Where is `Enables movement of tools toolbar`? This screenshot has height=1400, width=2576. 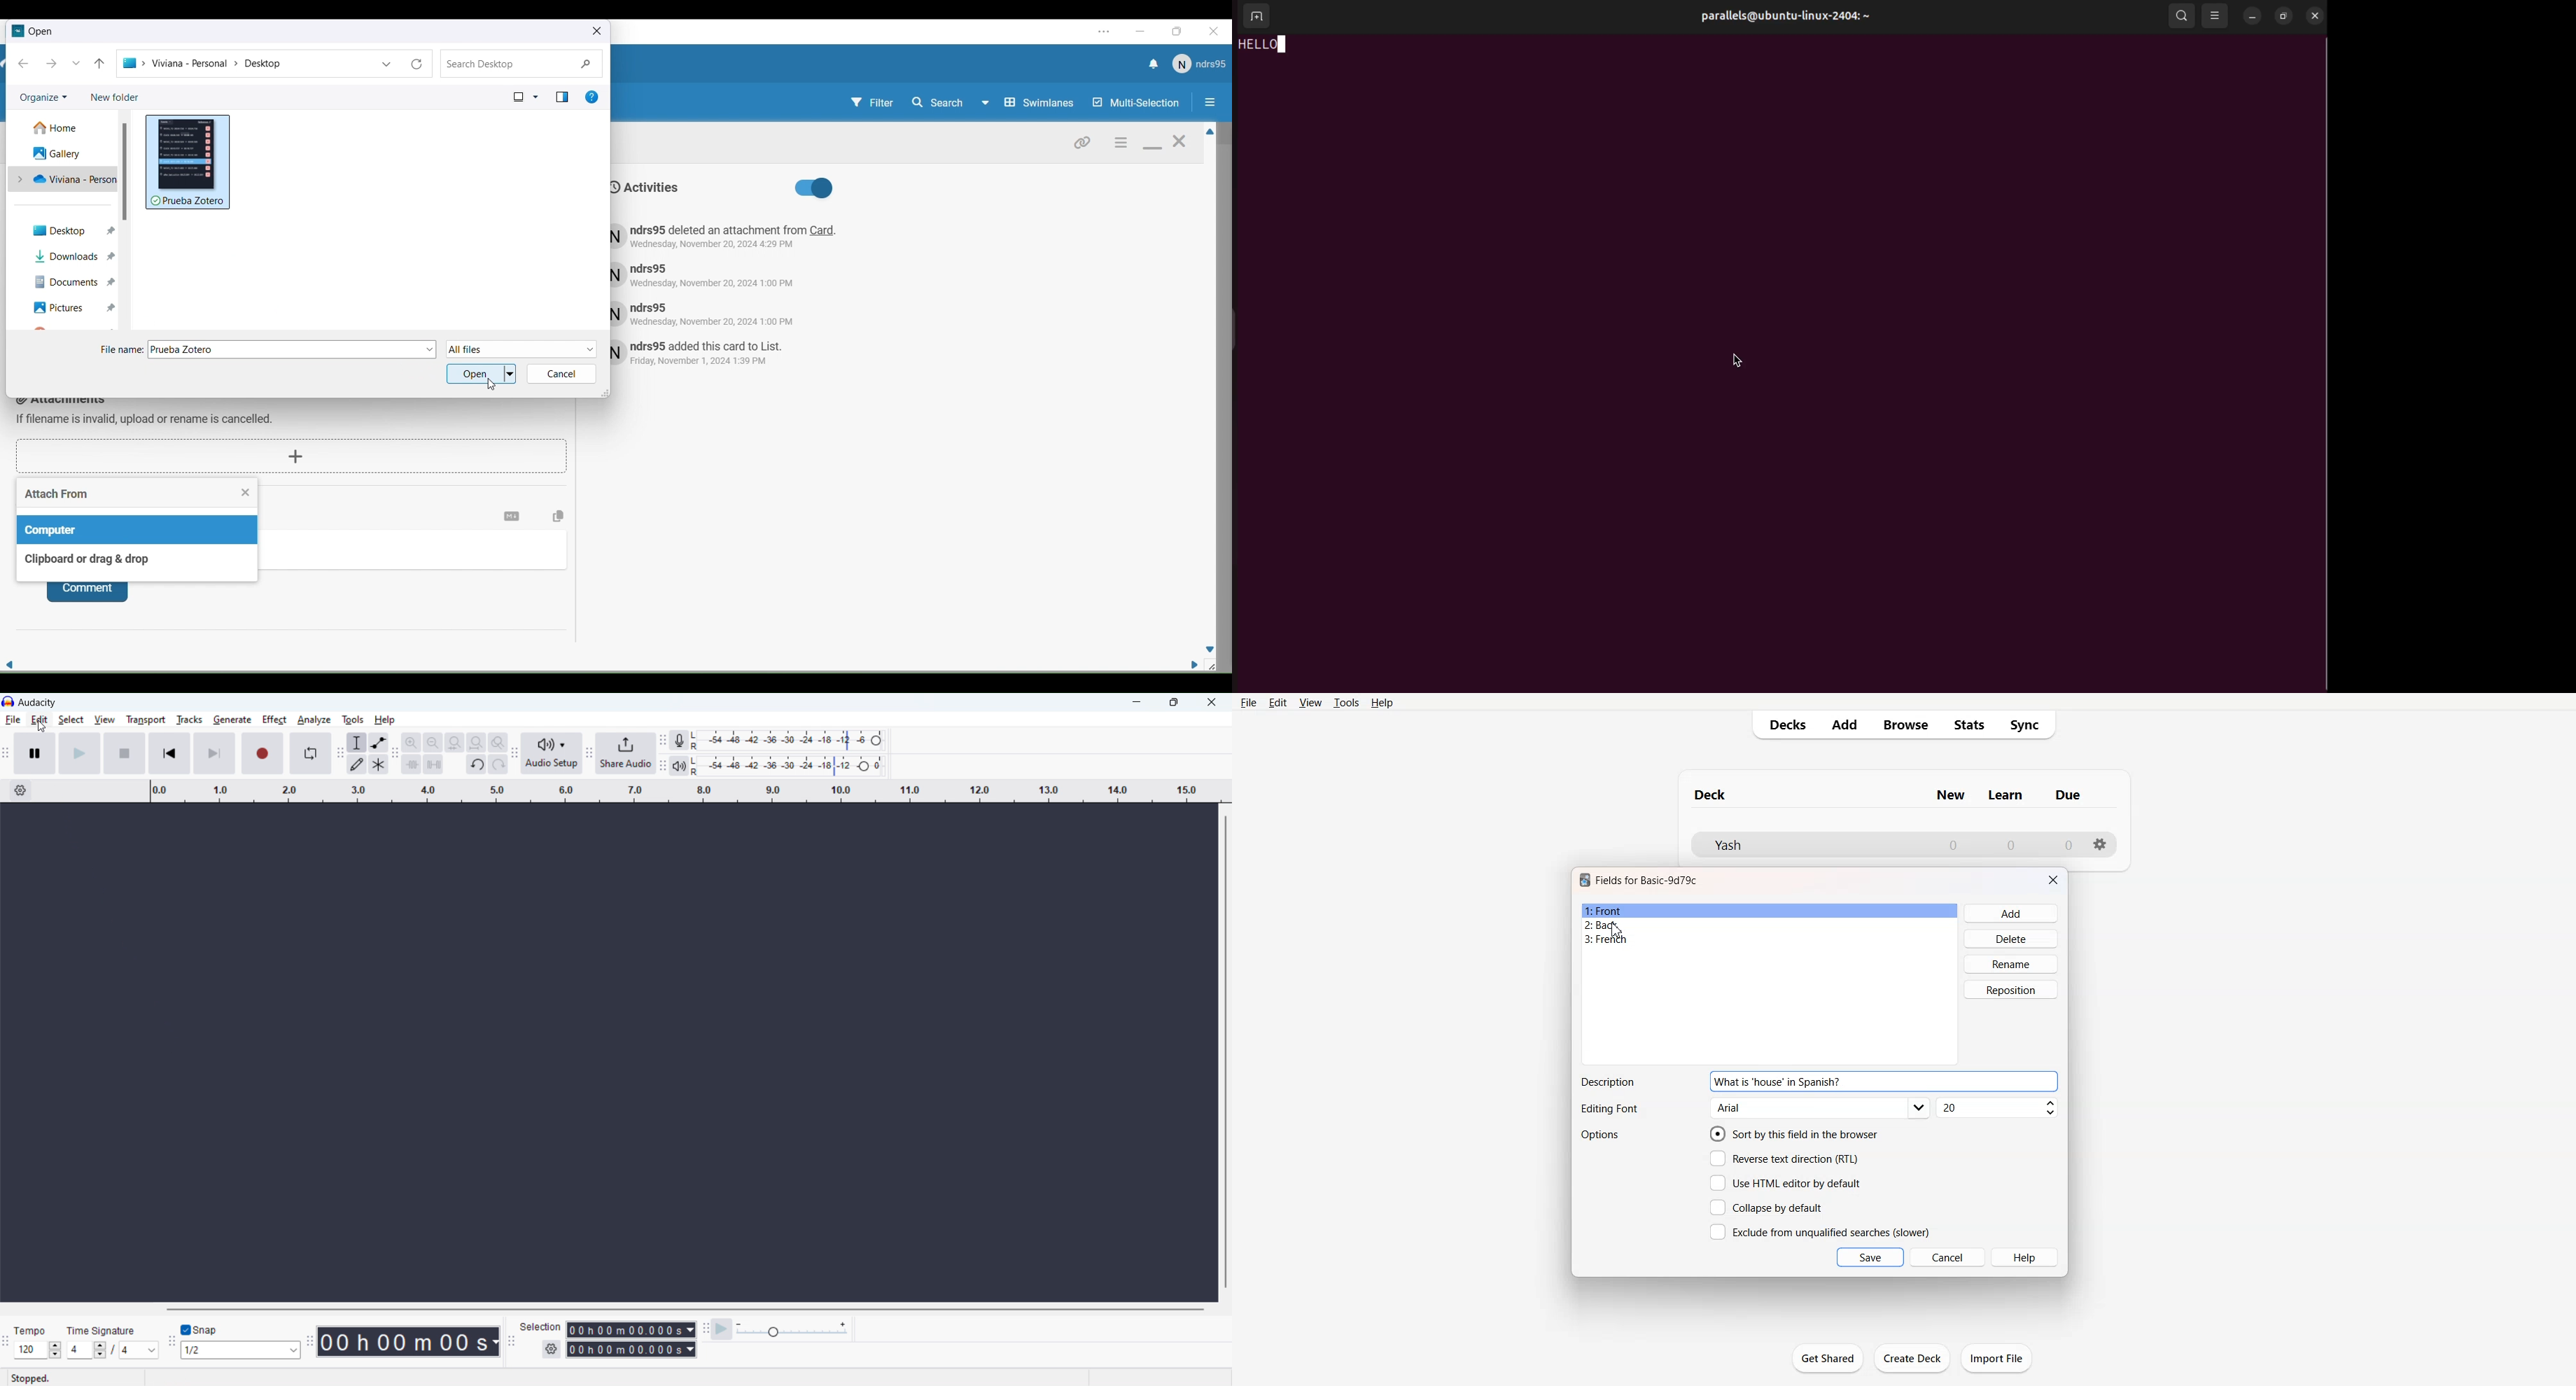 Enables movement of tools toolbar is located at coordinates (341, 753).